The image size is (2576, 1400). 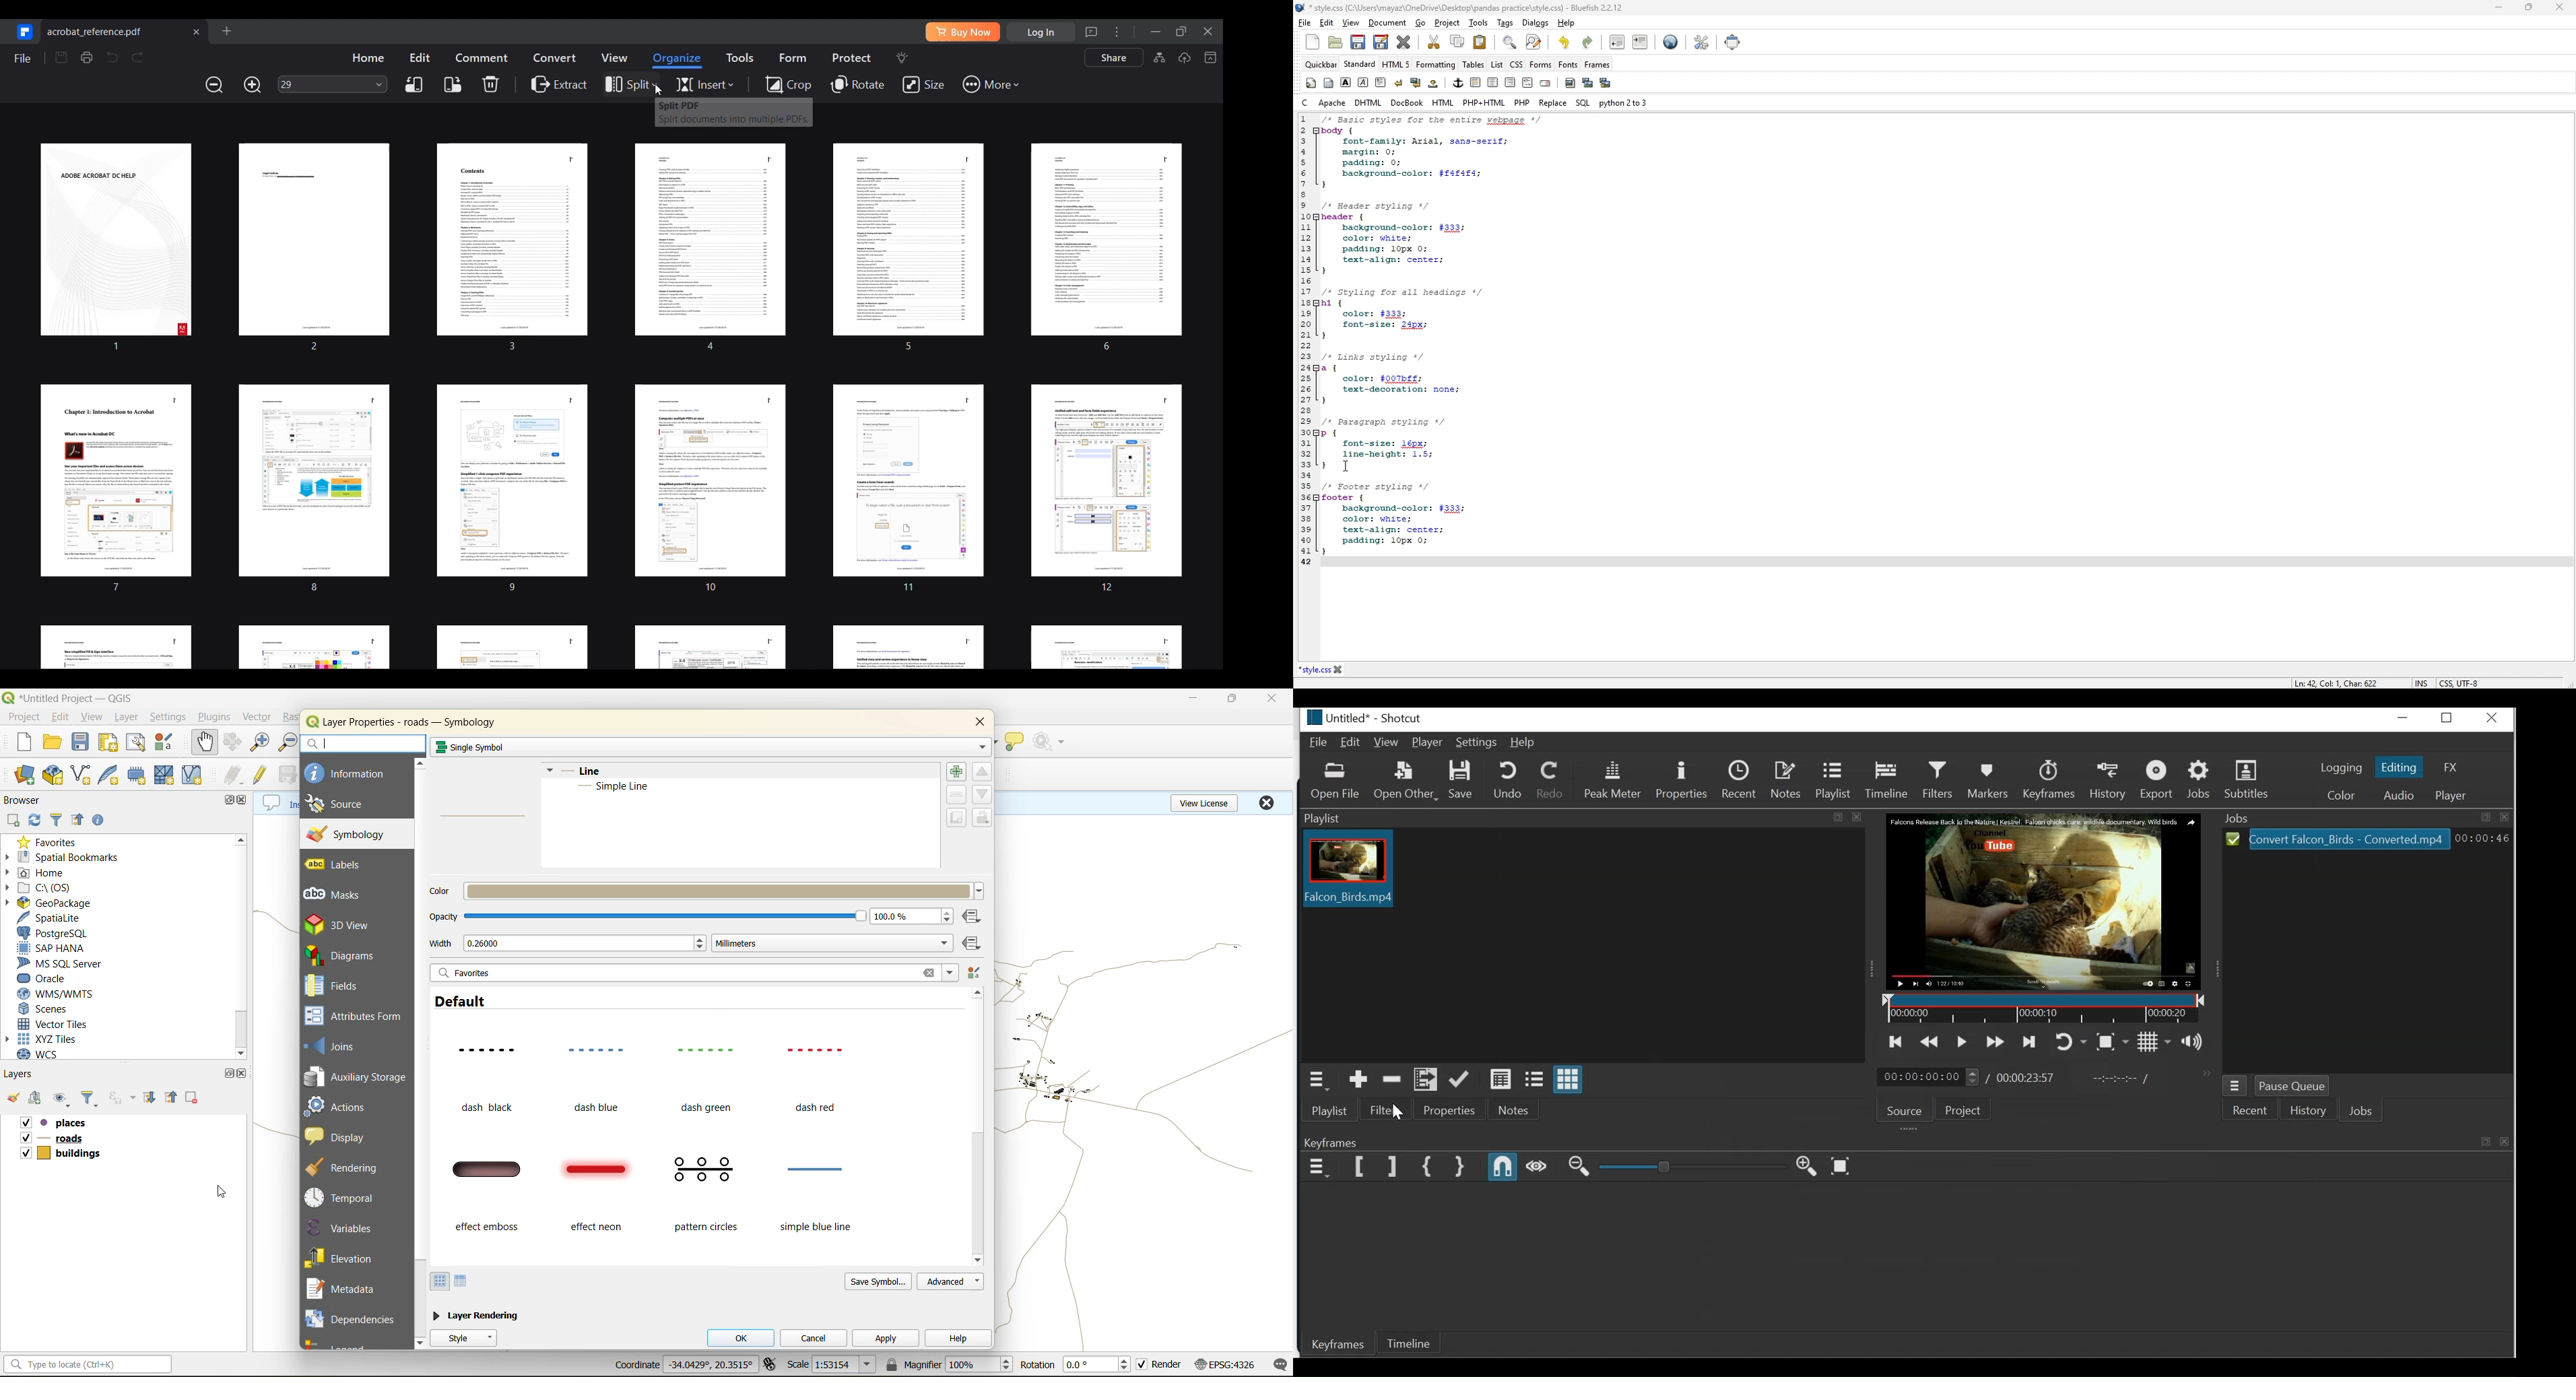 I want to click on *style.css (C:\Users\mayaz\OneDrive\Desktop\pandas practice\style.css) - Bluefish 2.2.12, so click(x=1469, y=7).